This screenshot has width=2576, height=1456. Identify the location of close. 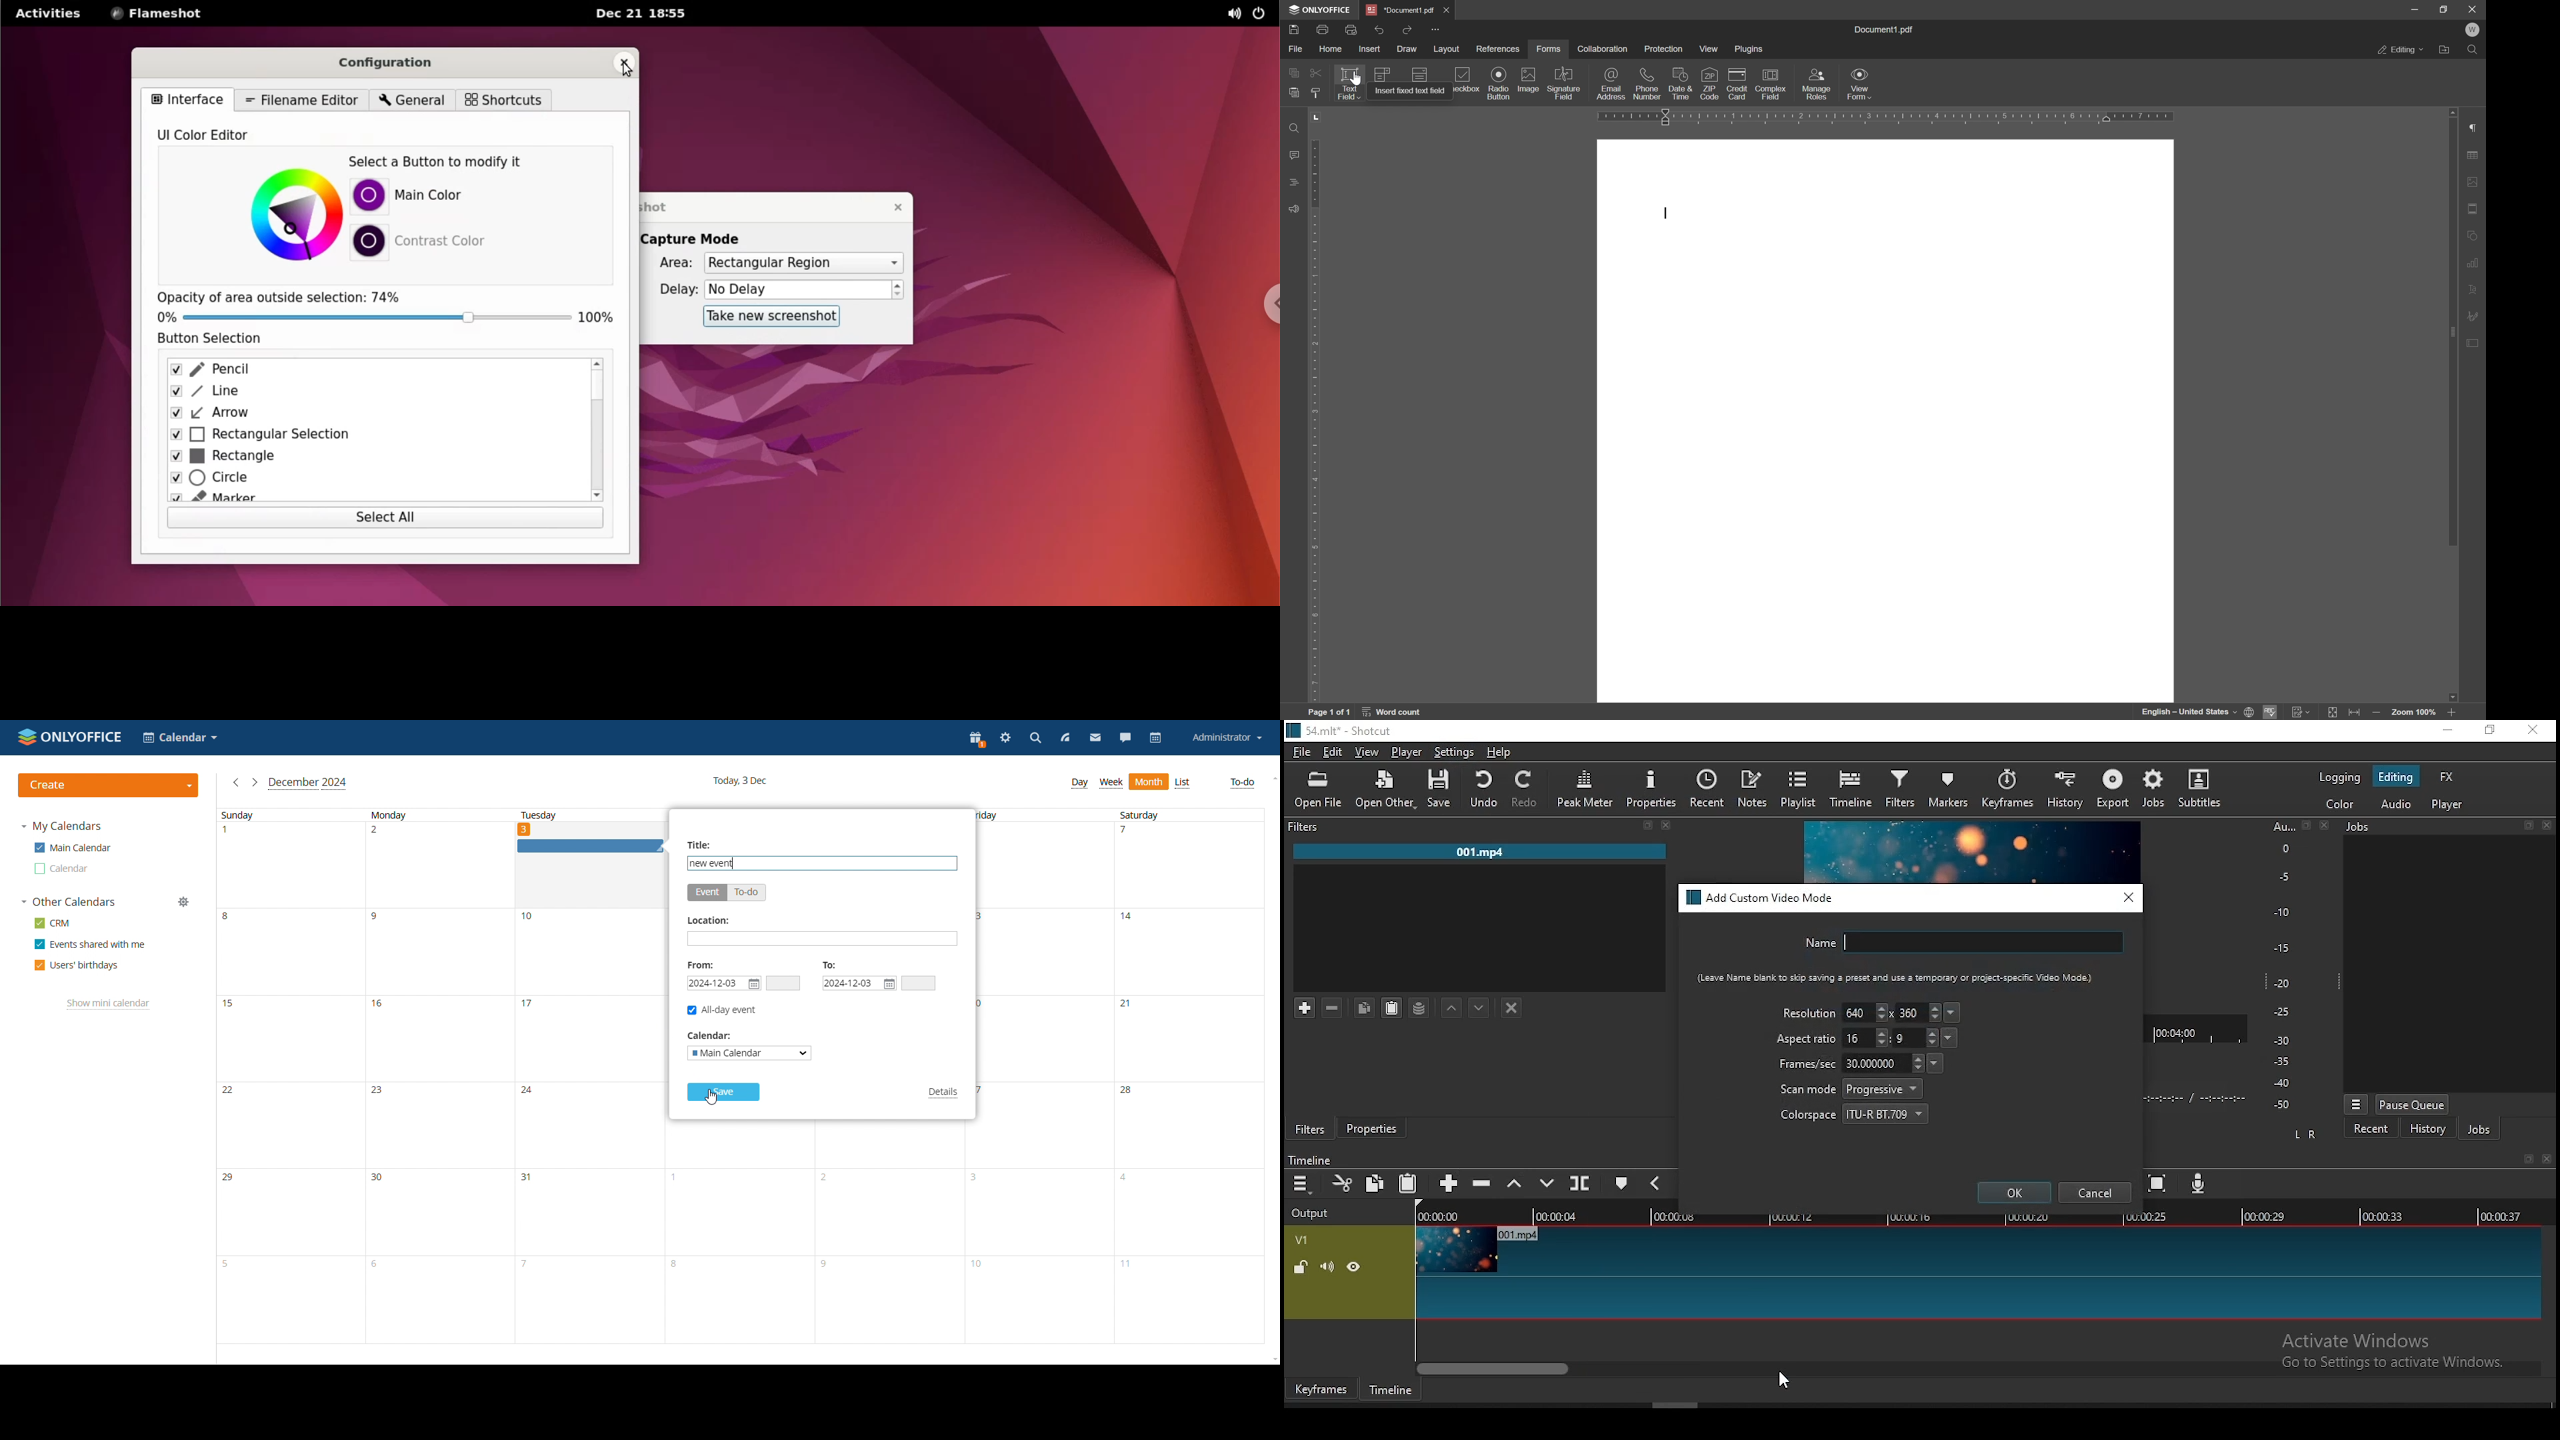
(1667, 825).